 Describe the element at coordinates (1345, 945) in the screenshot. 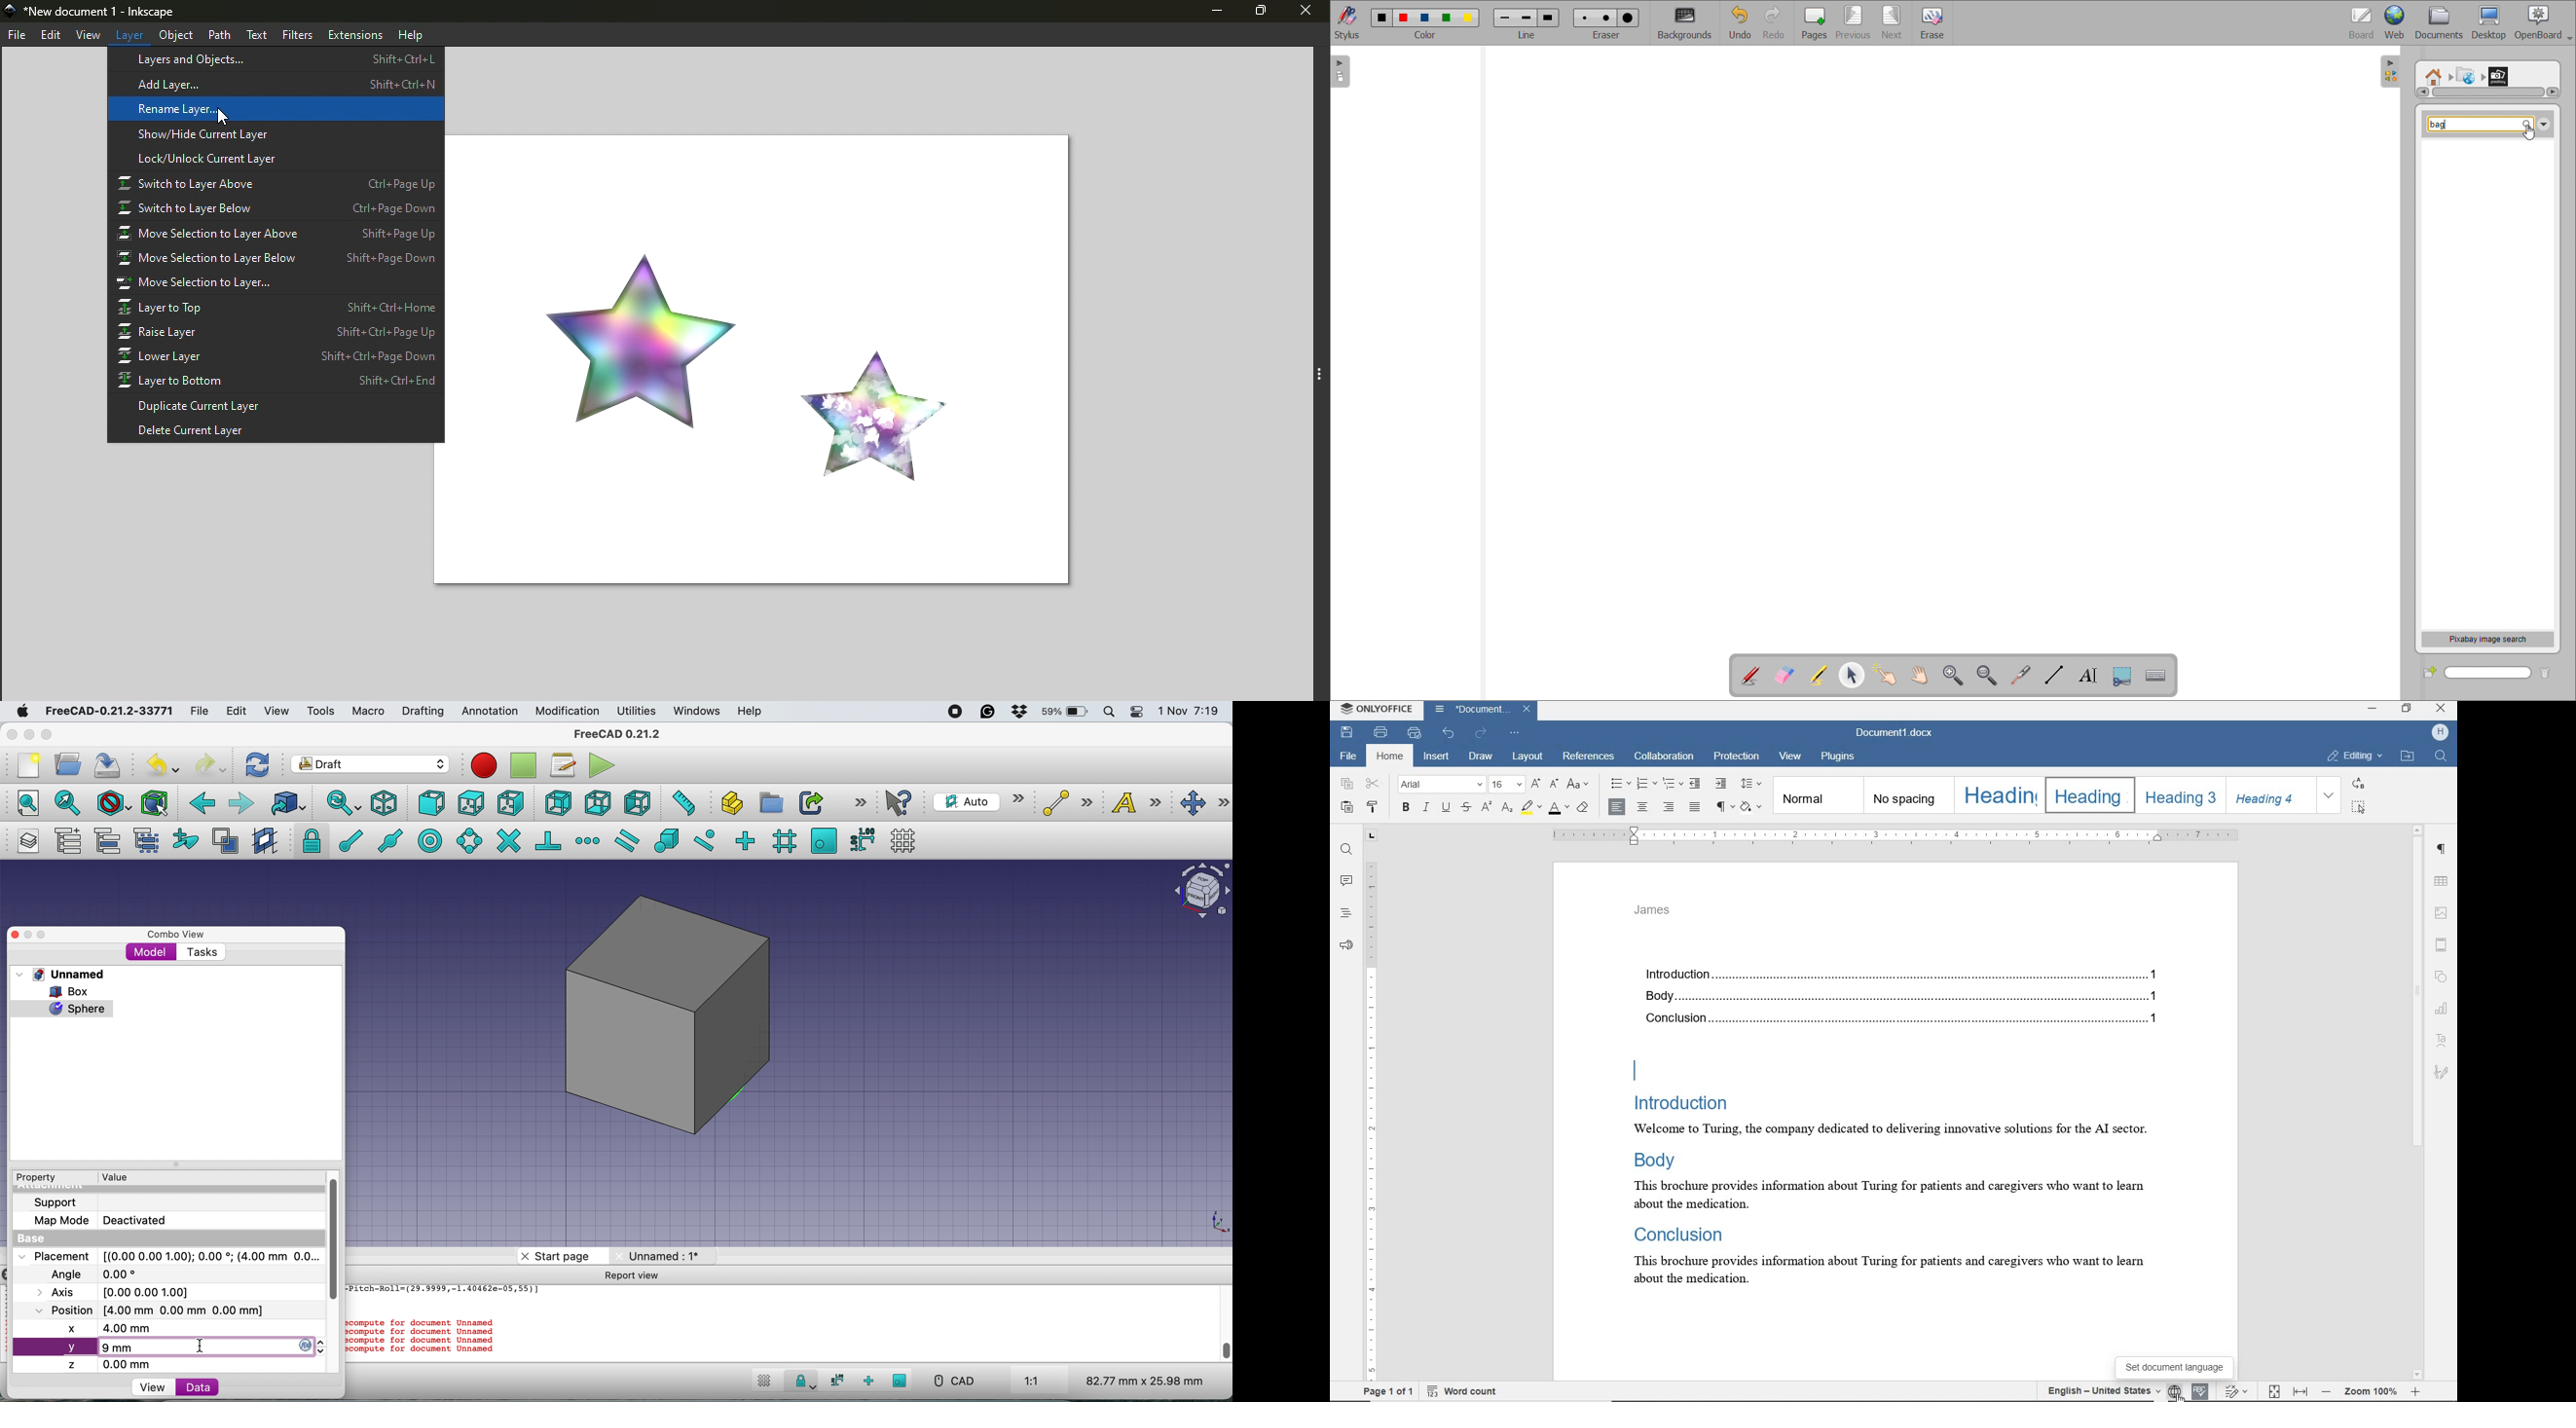

I see `feedback & support` at that location.